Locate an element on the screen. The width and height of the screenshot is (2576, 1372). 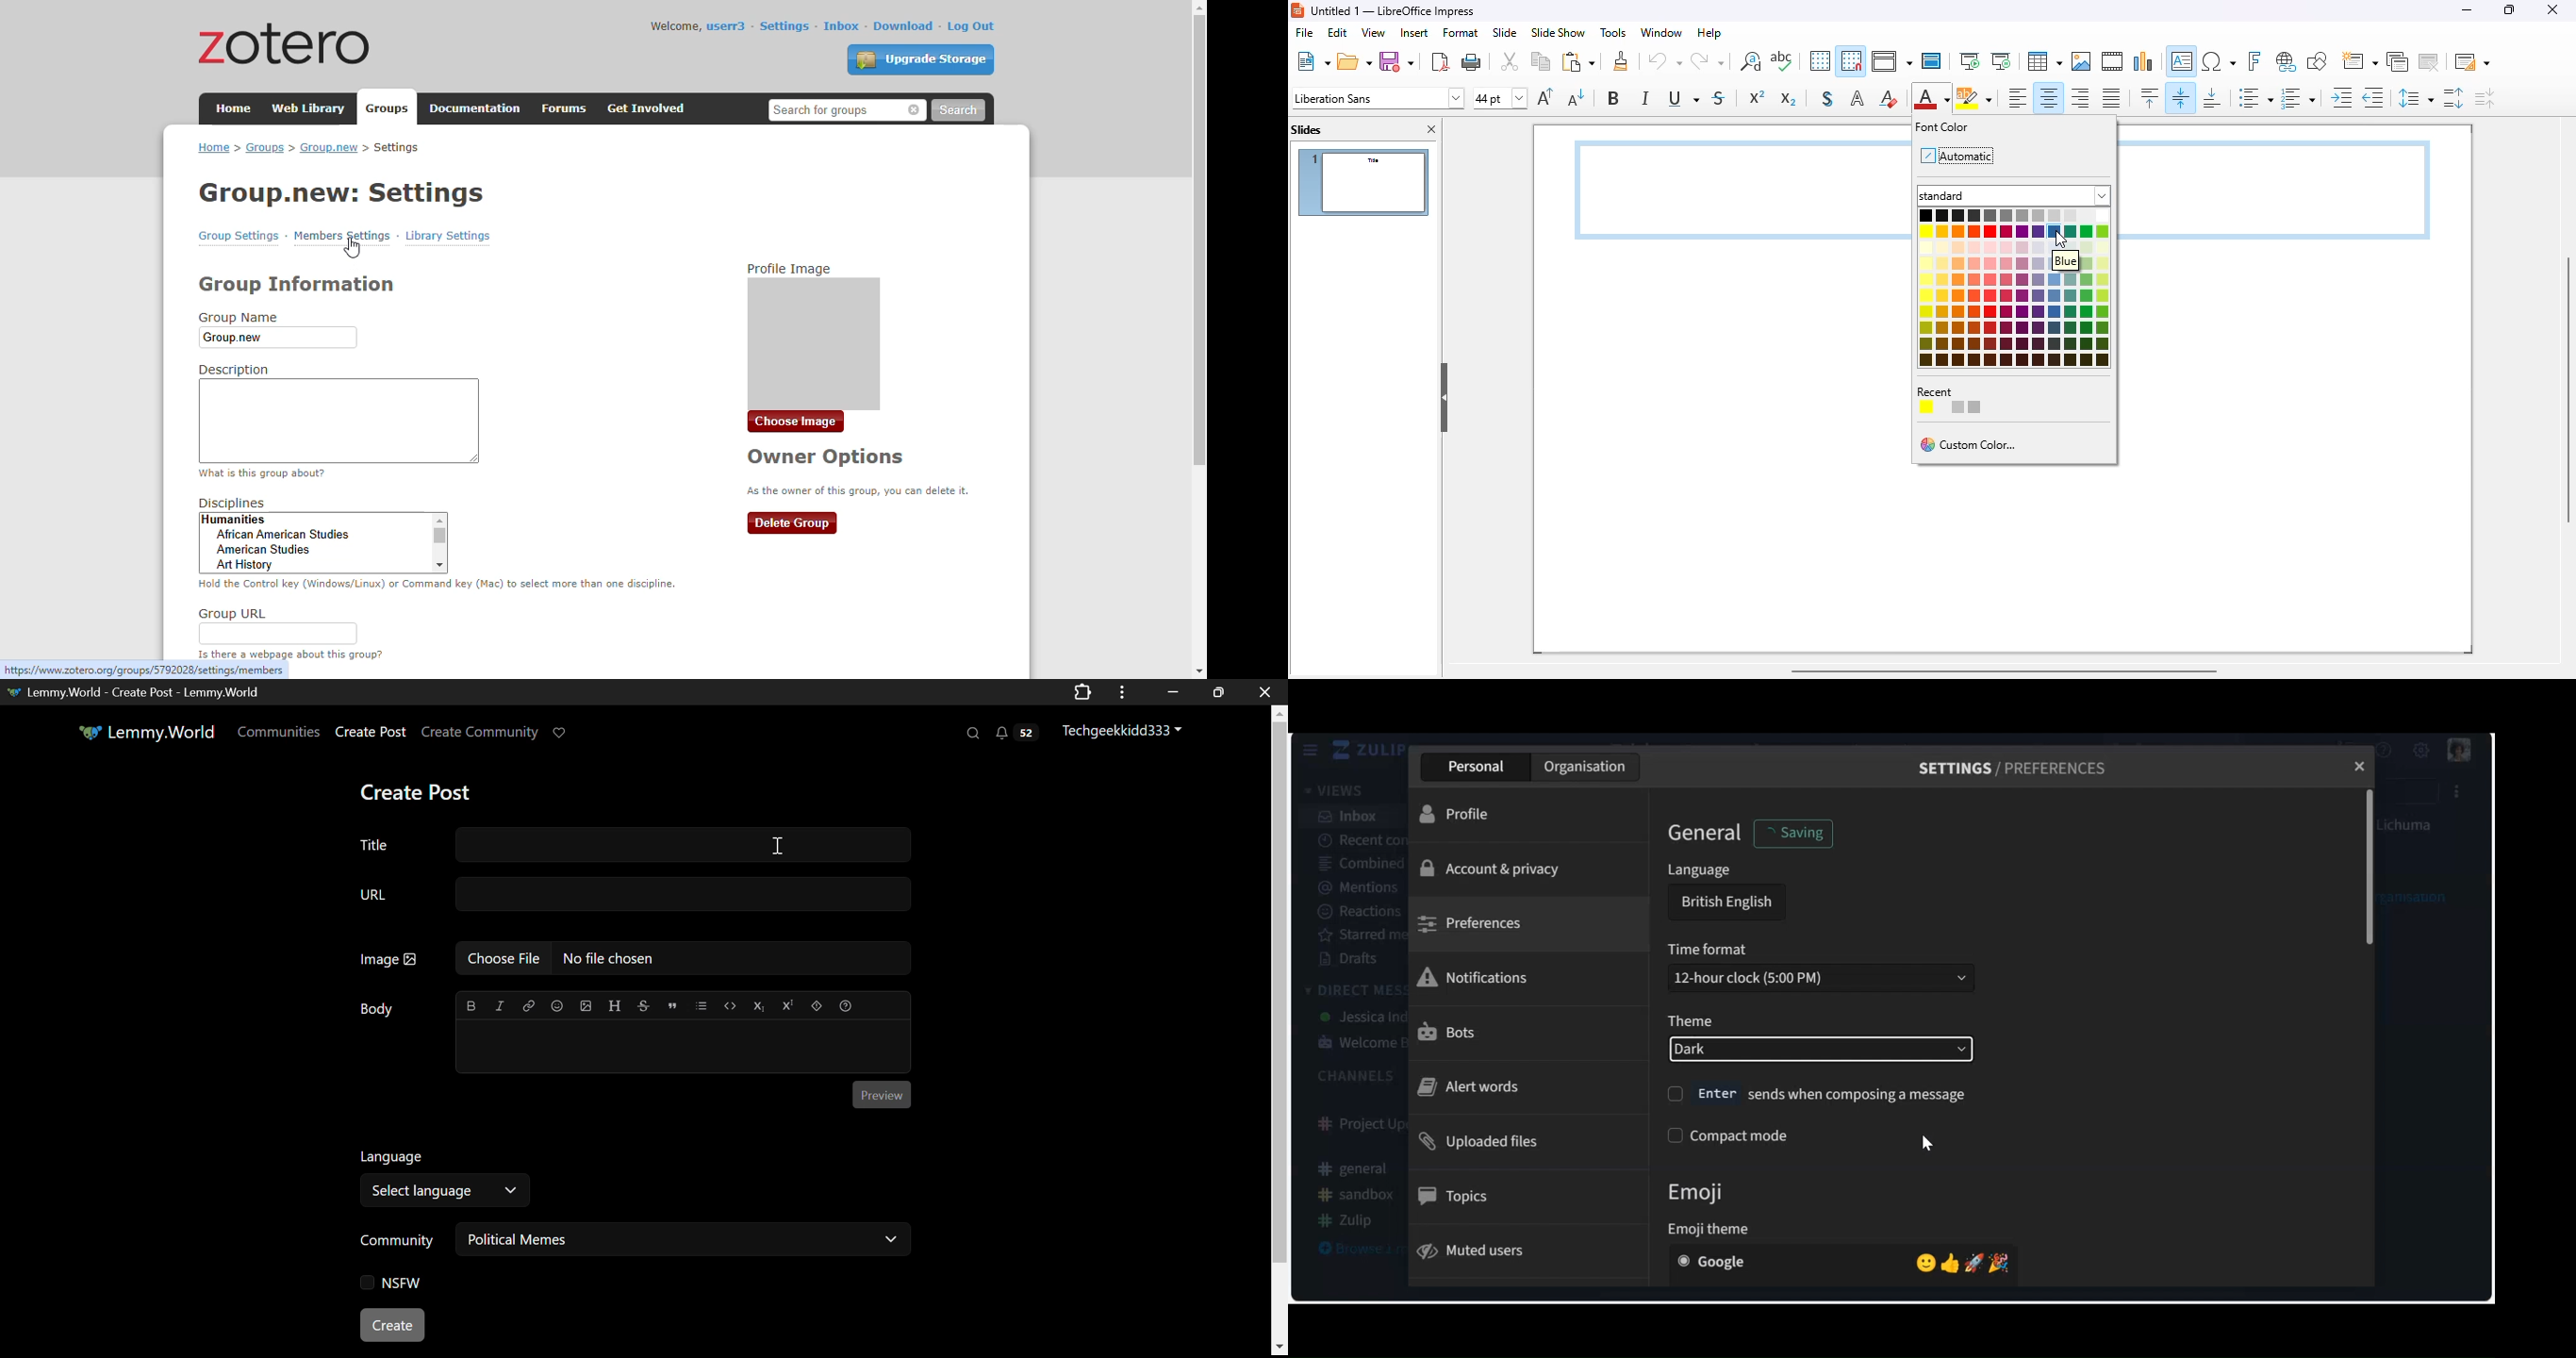
group information is located at coordinates (297, 285).